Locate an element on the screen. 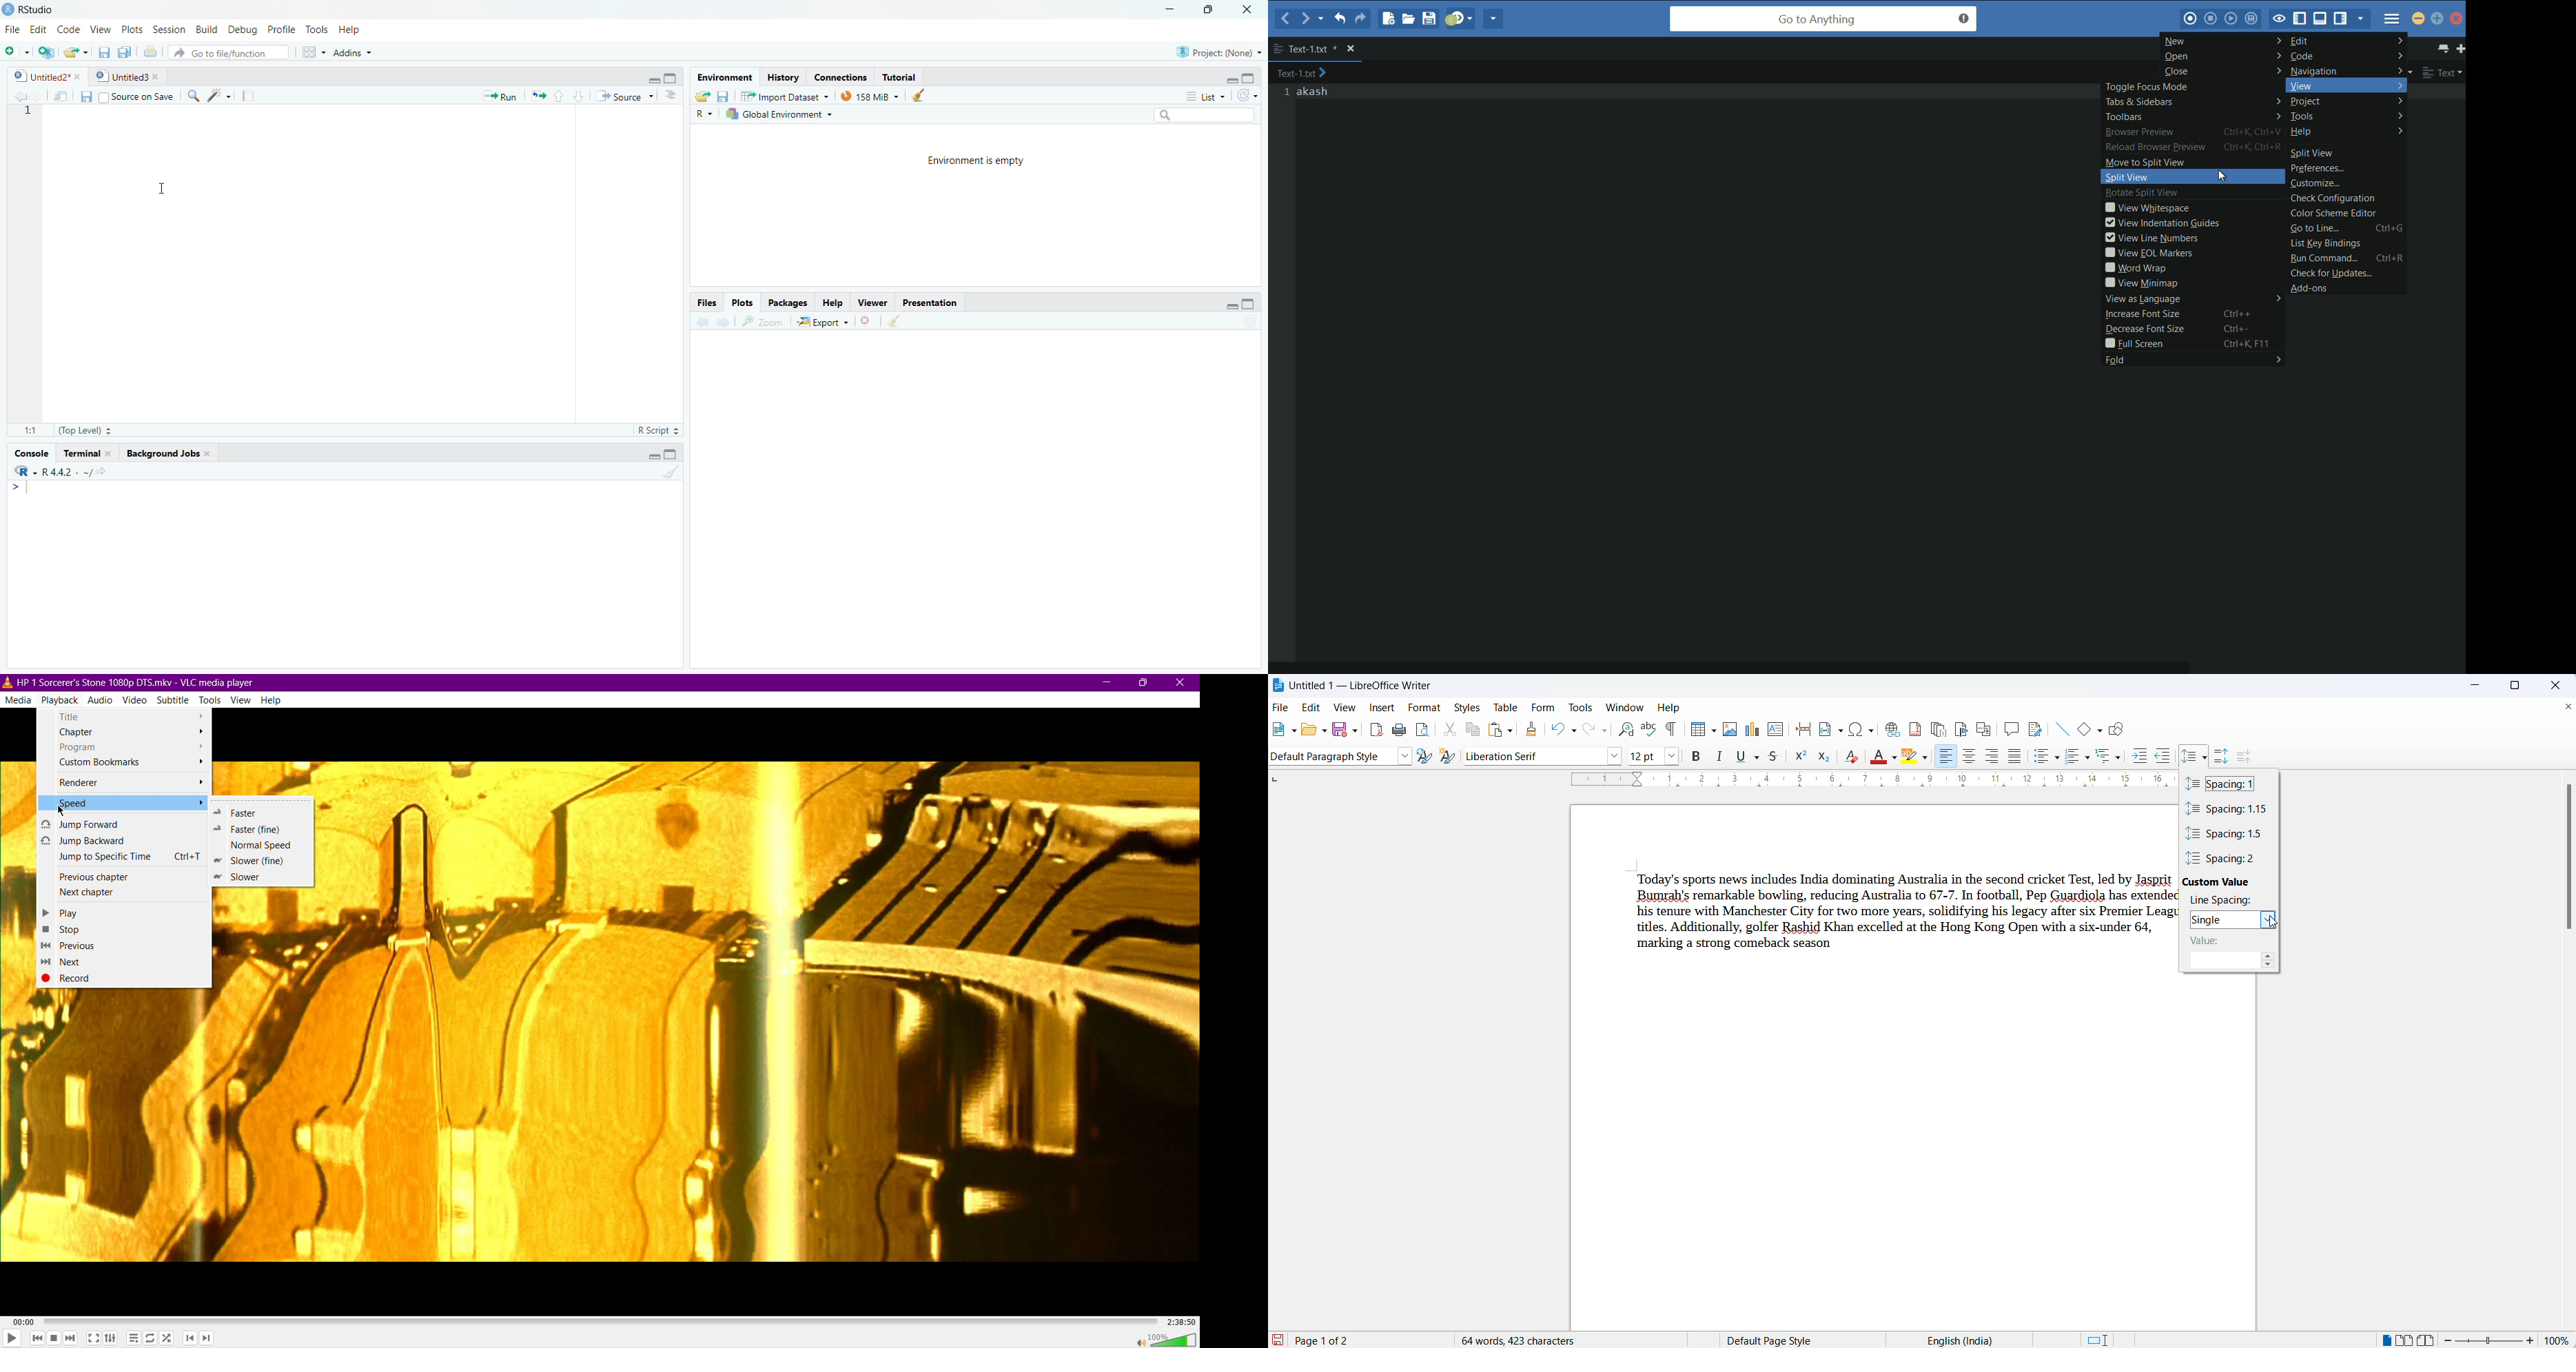  insert table is located at coordinates (1695, 729).